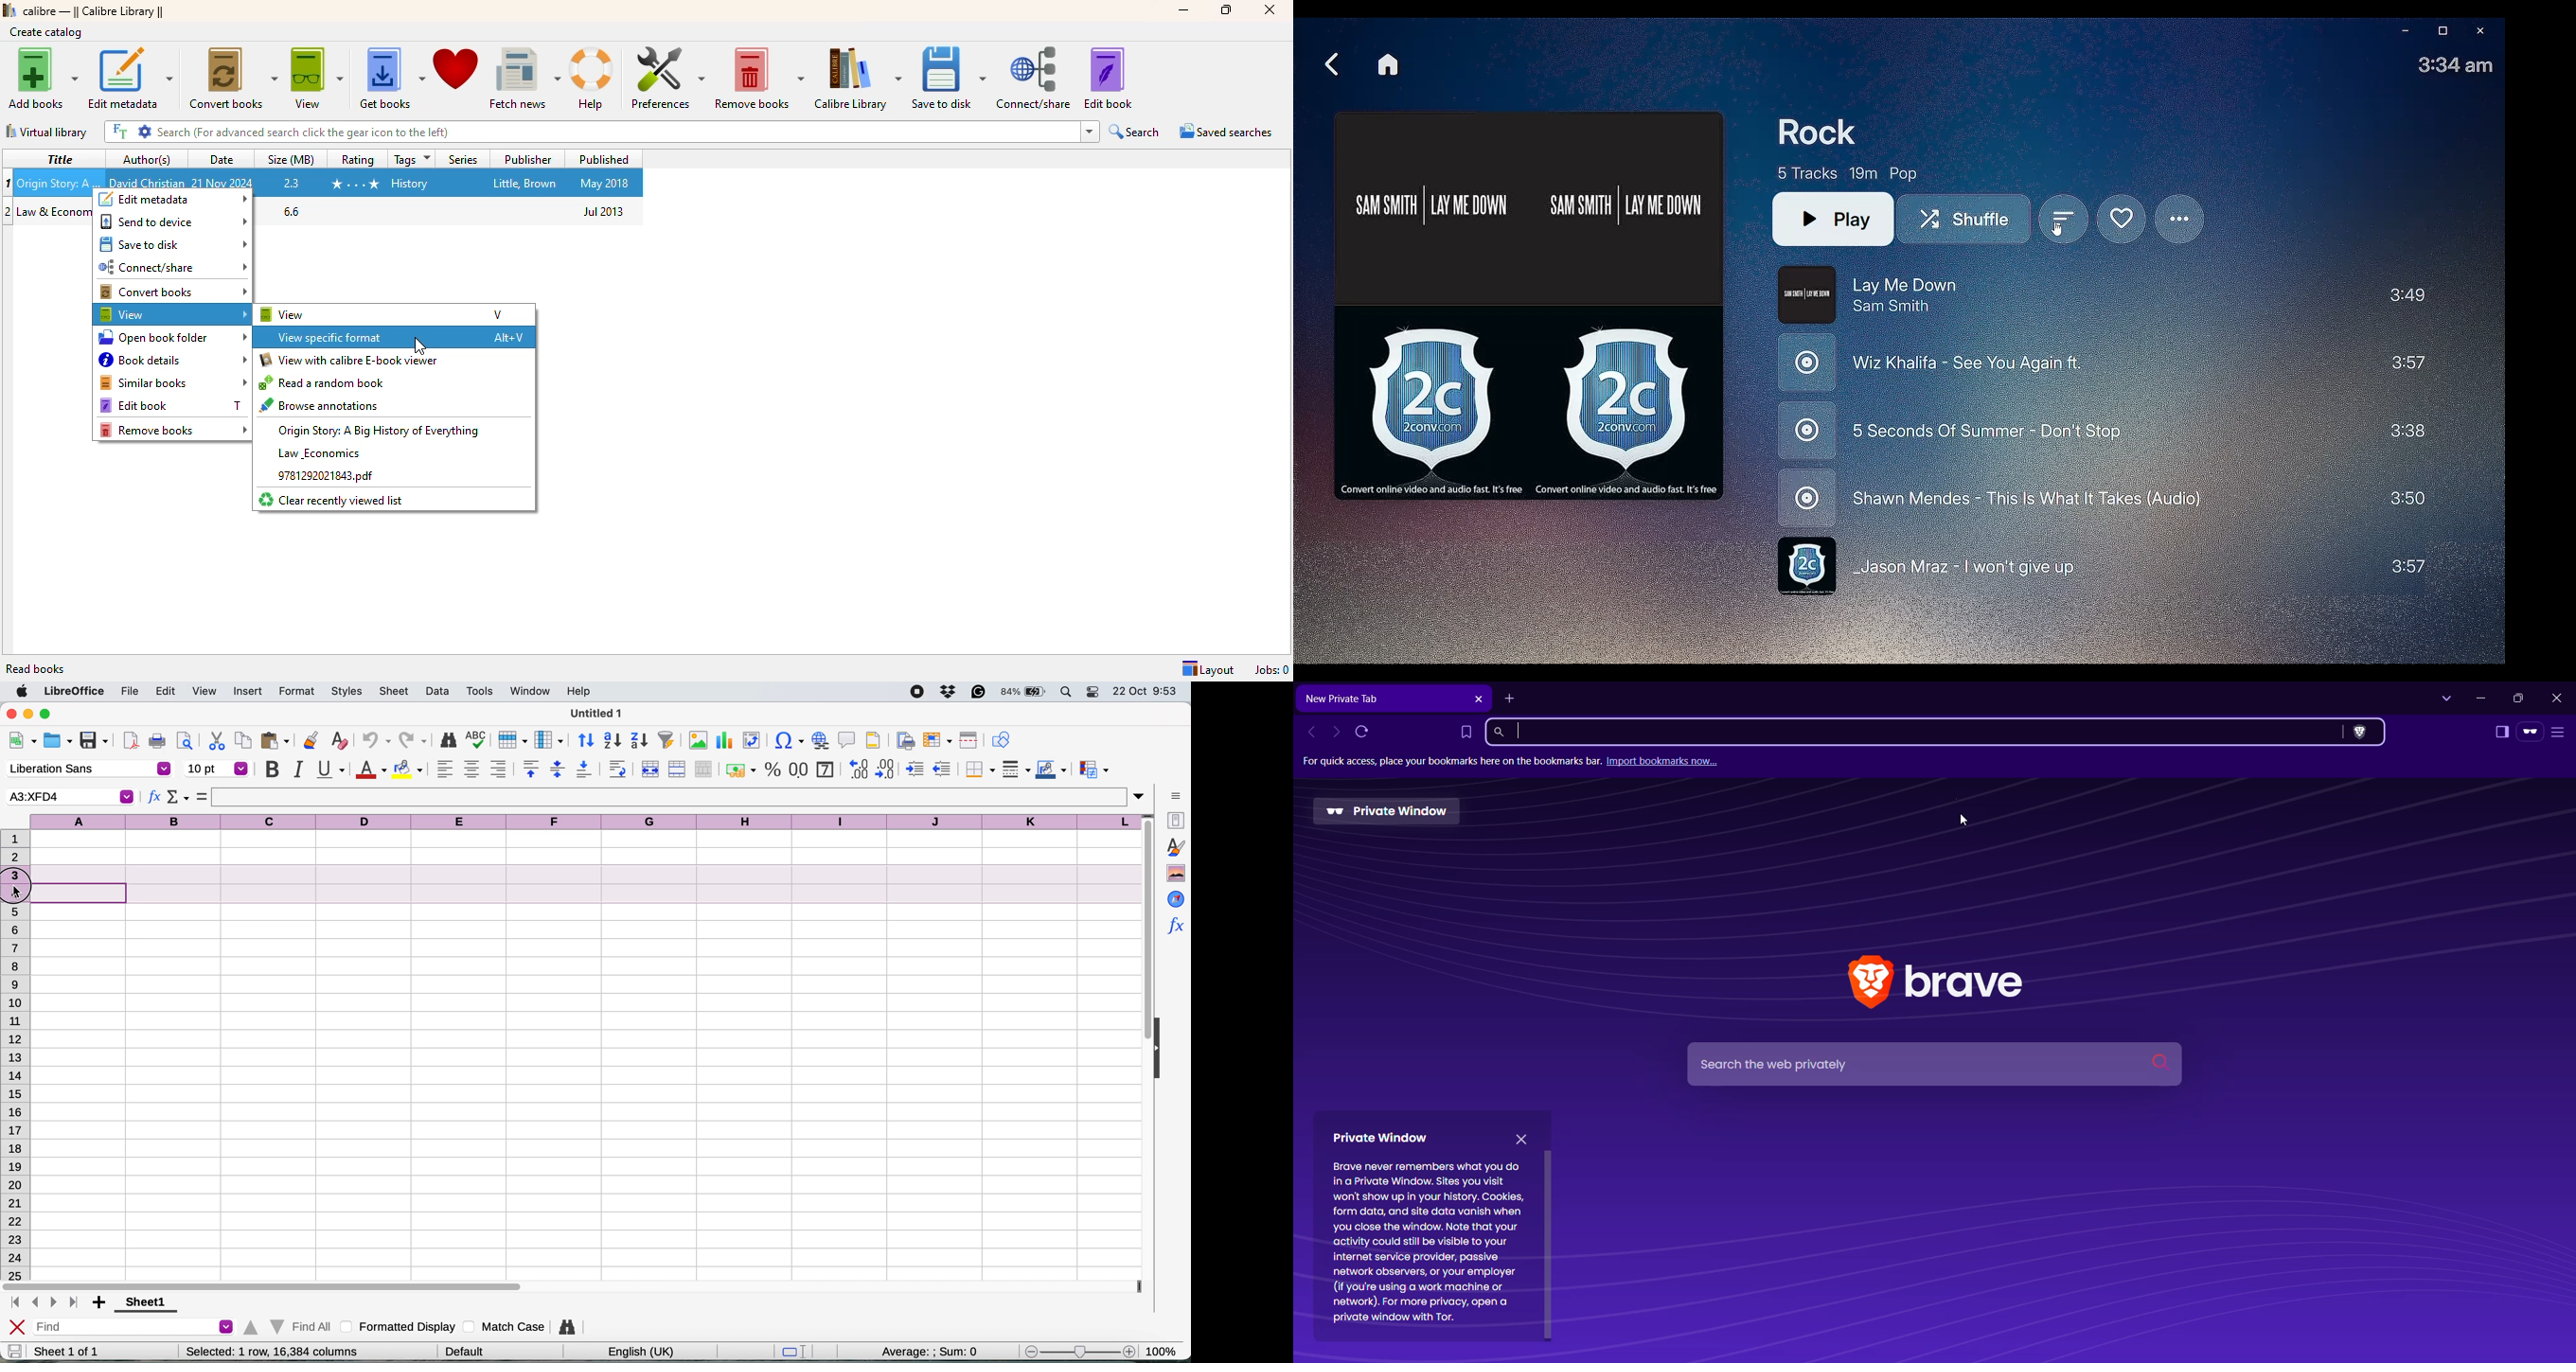  Describe the element at coordinates (12, 713) in the screenshot. I see `close` at that location.